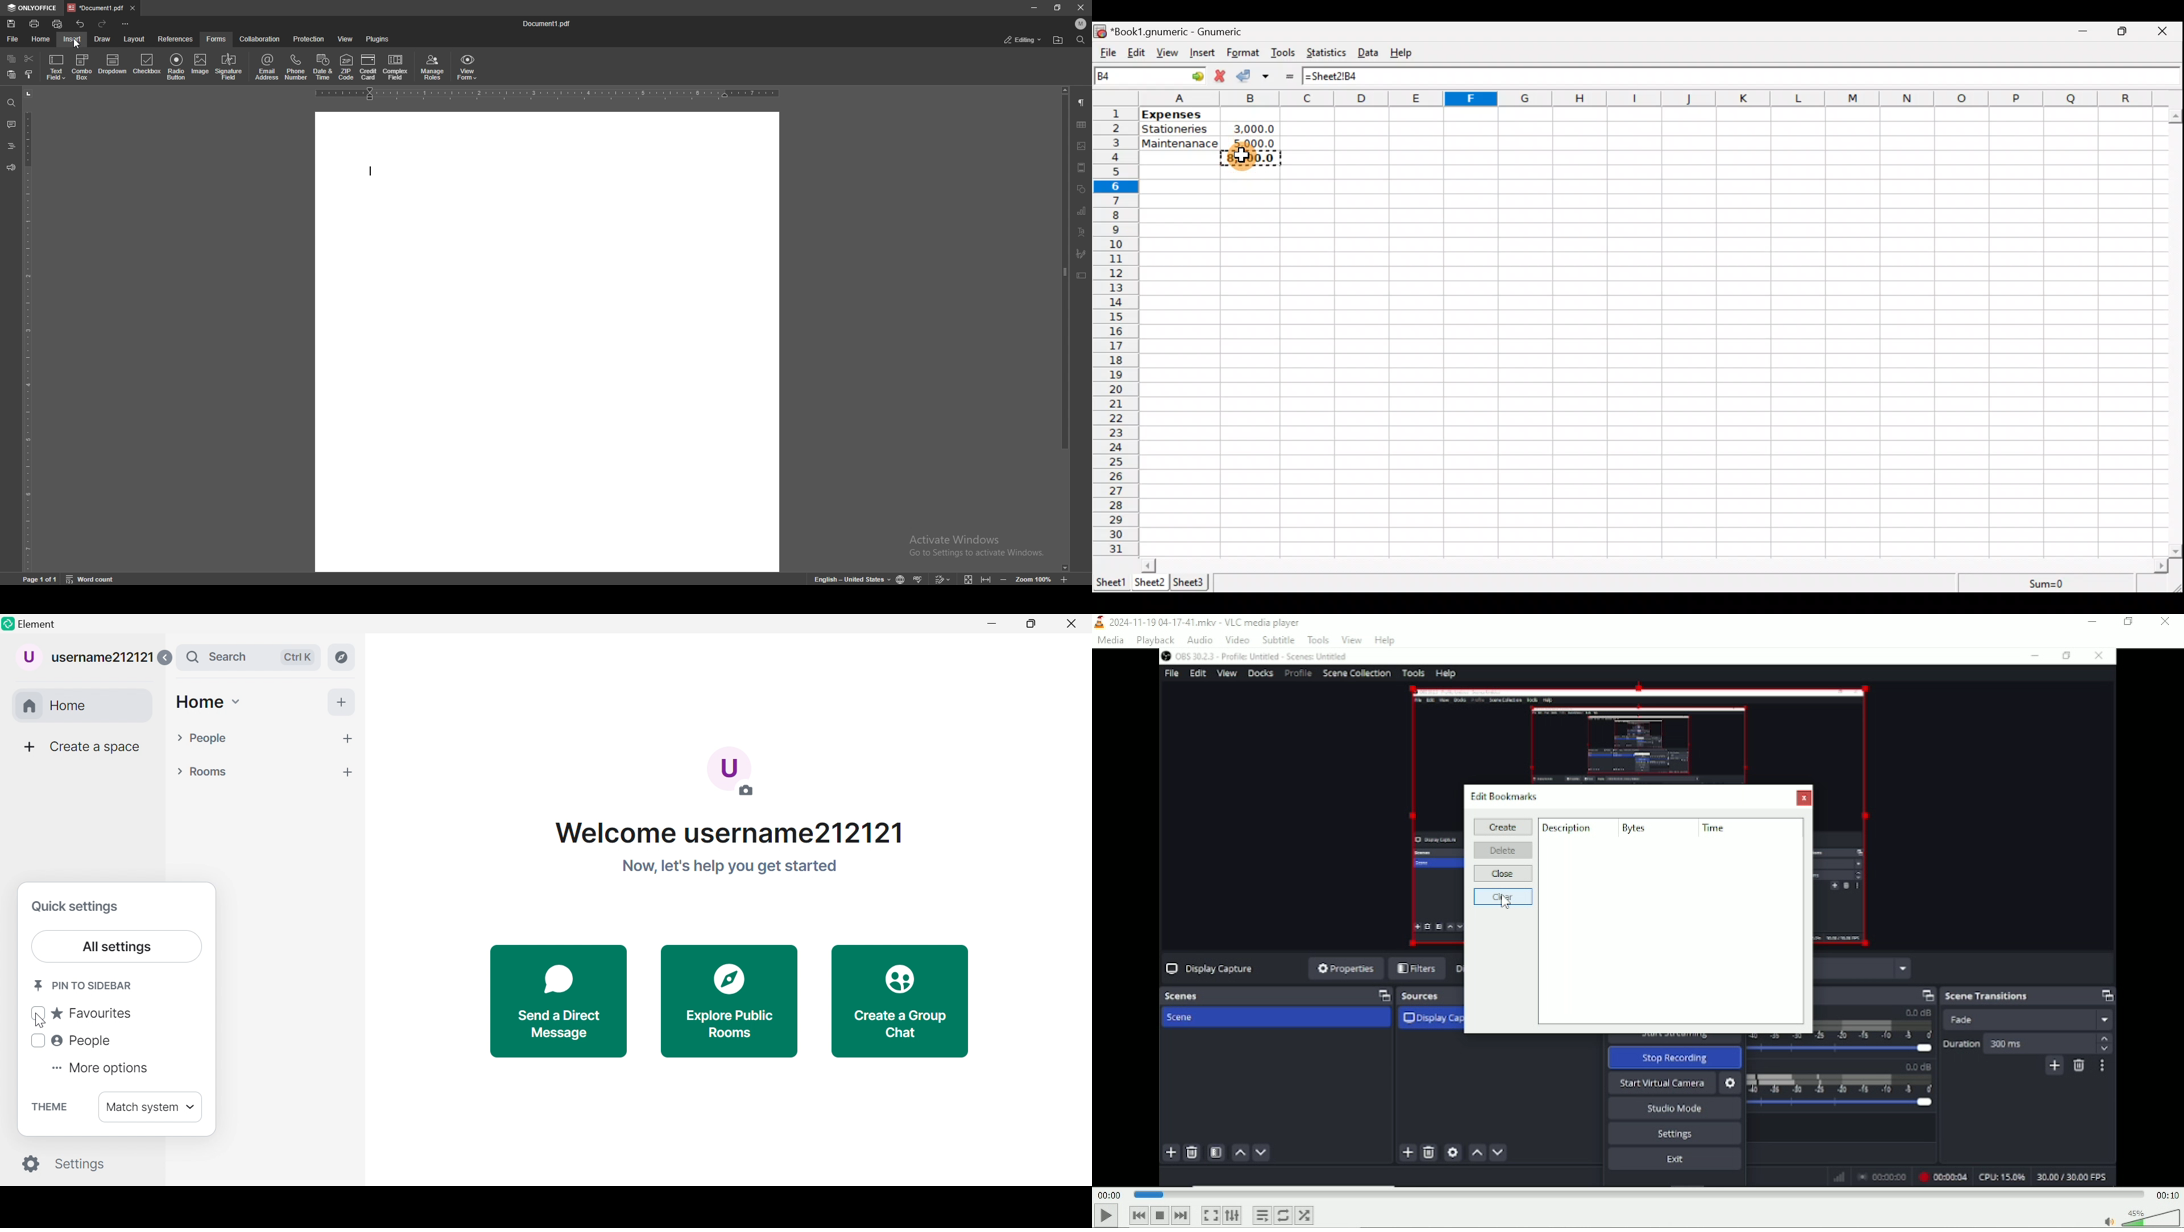 The height and width of the screenshot is (1232, 2184). I want to click on Create, so click(1502, 827).